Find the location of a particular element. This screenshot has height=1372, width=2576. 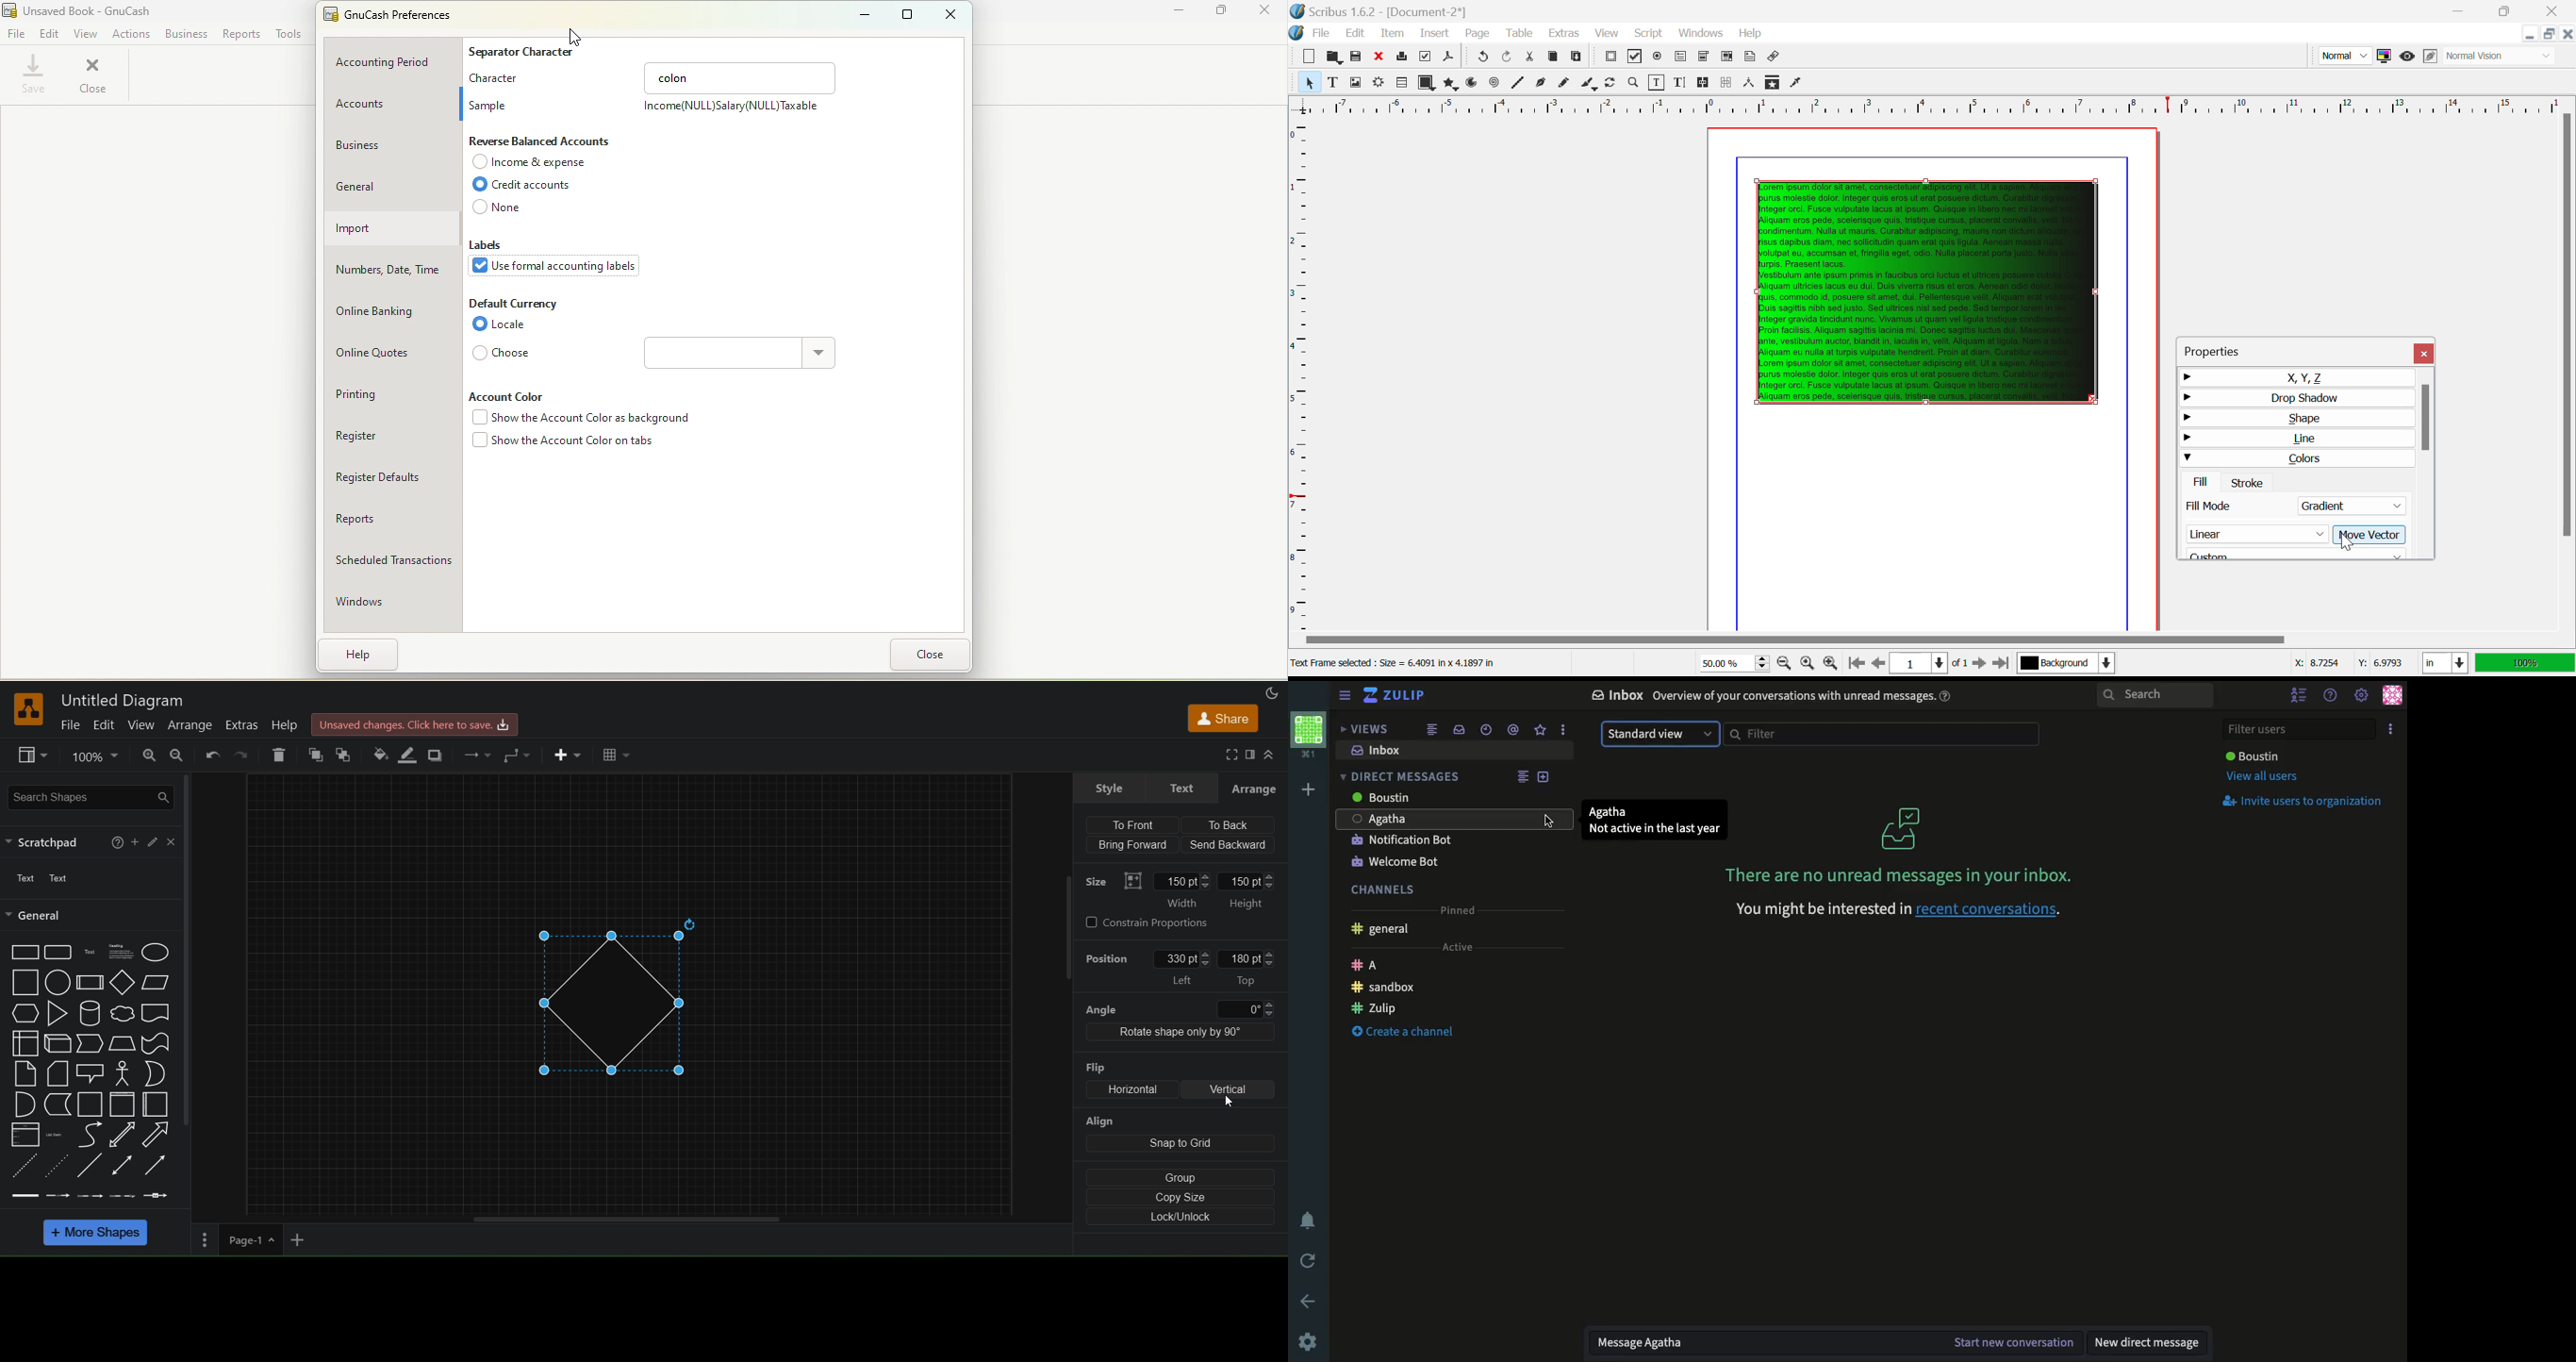

Next Page is located at coordinates (1979, 662).